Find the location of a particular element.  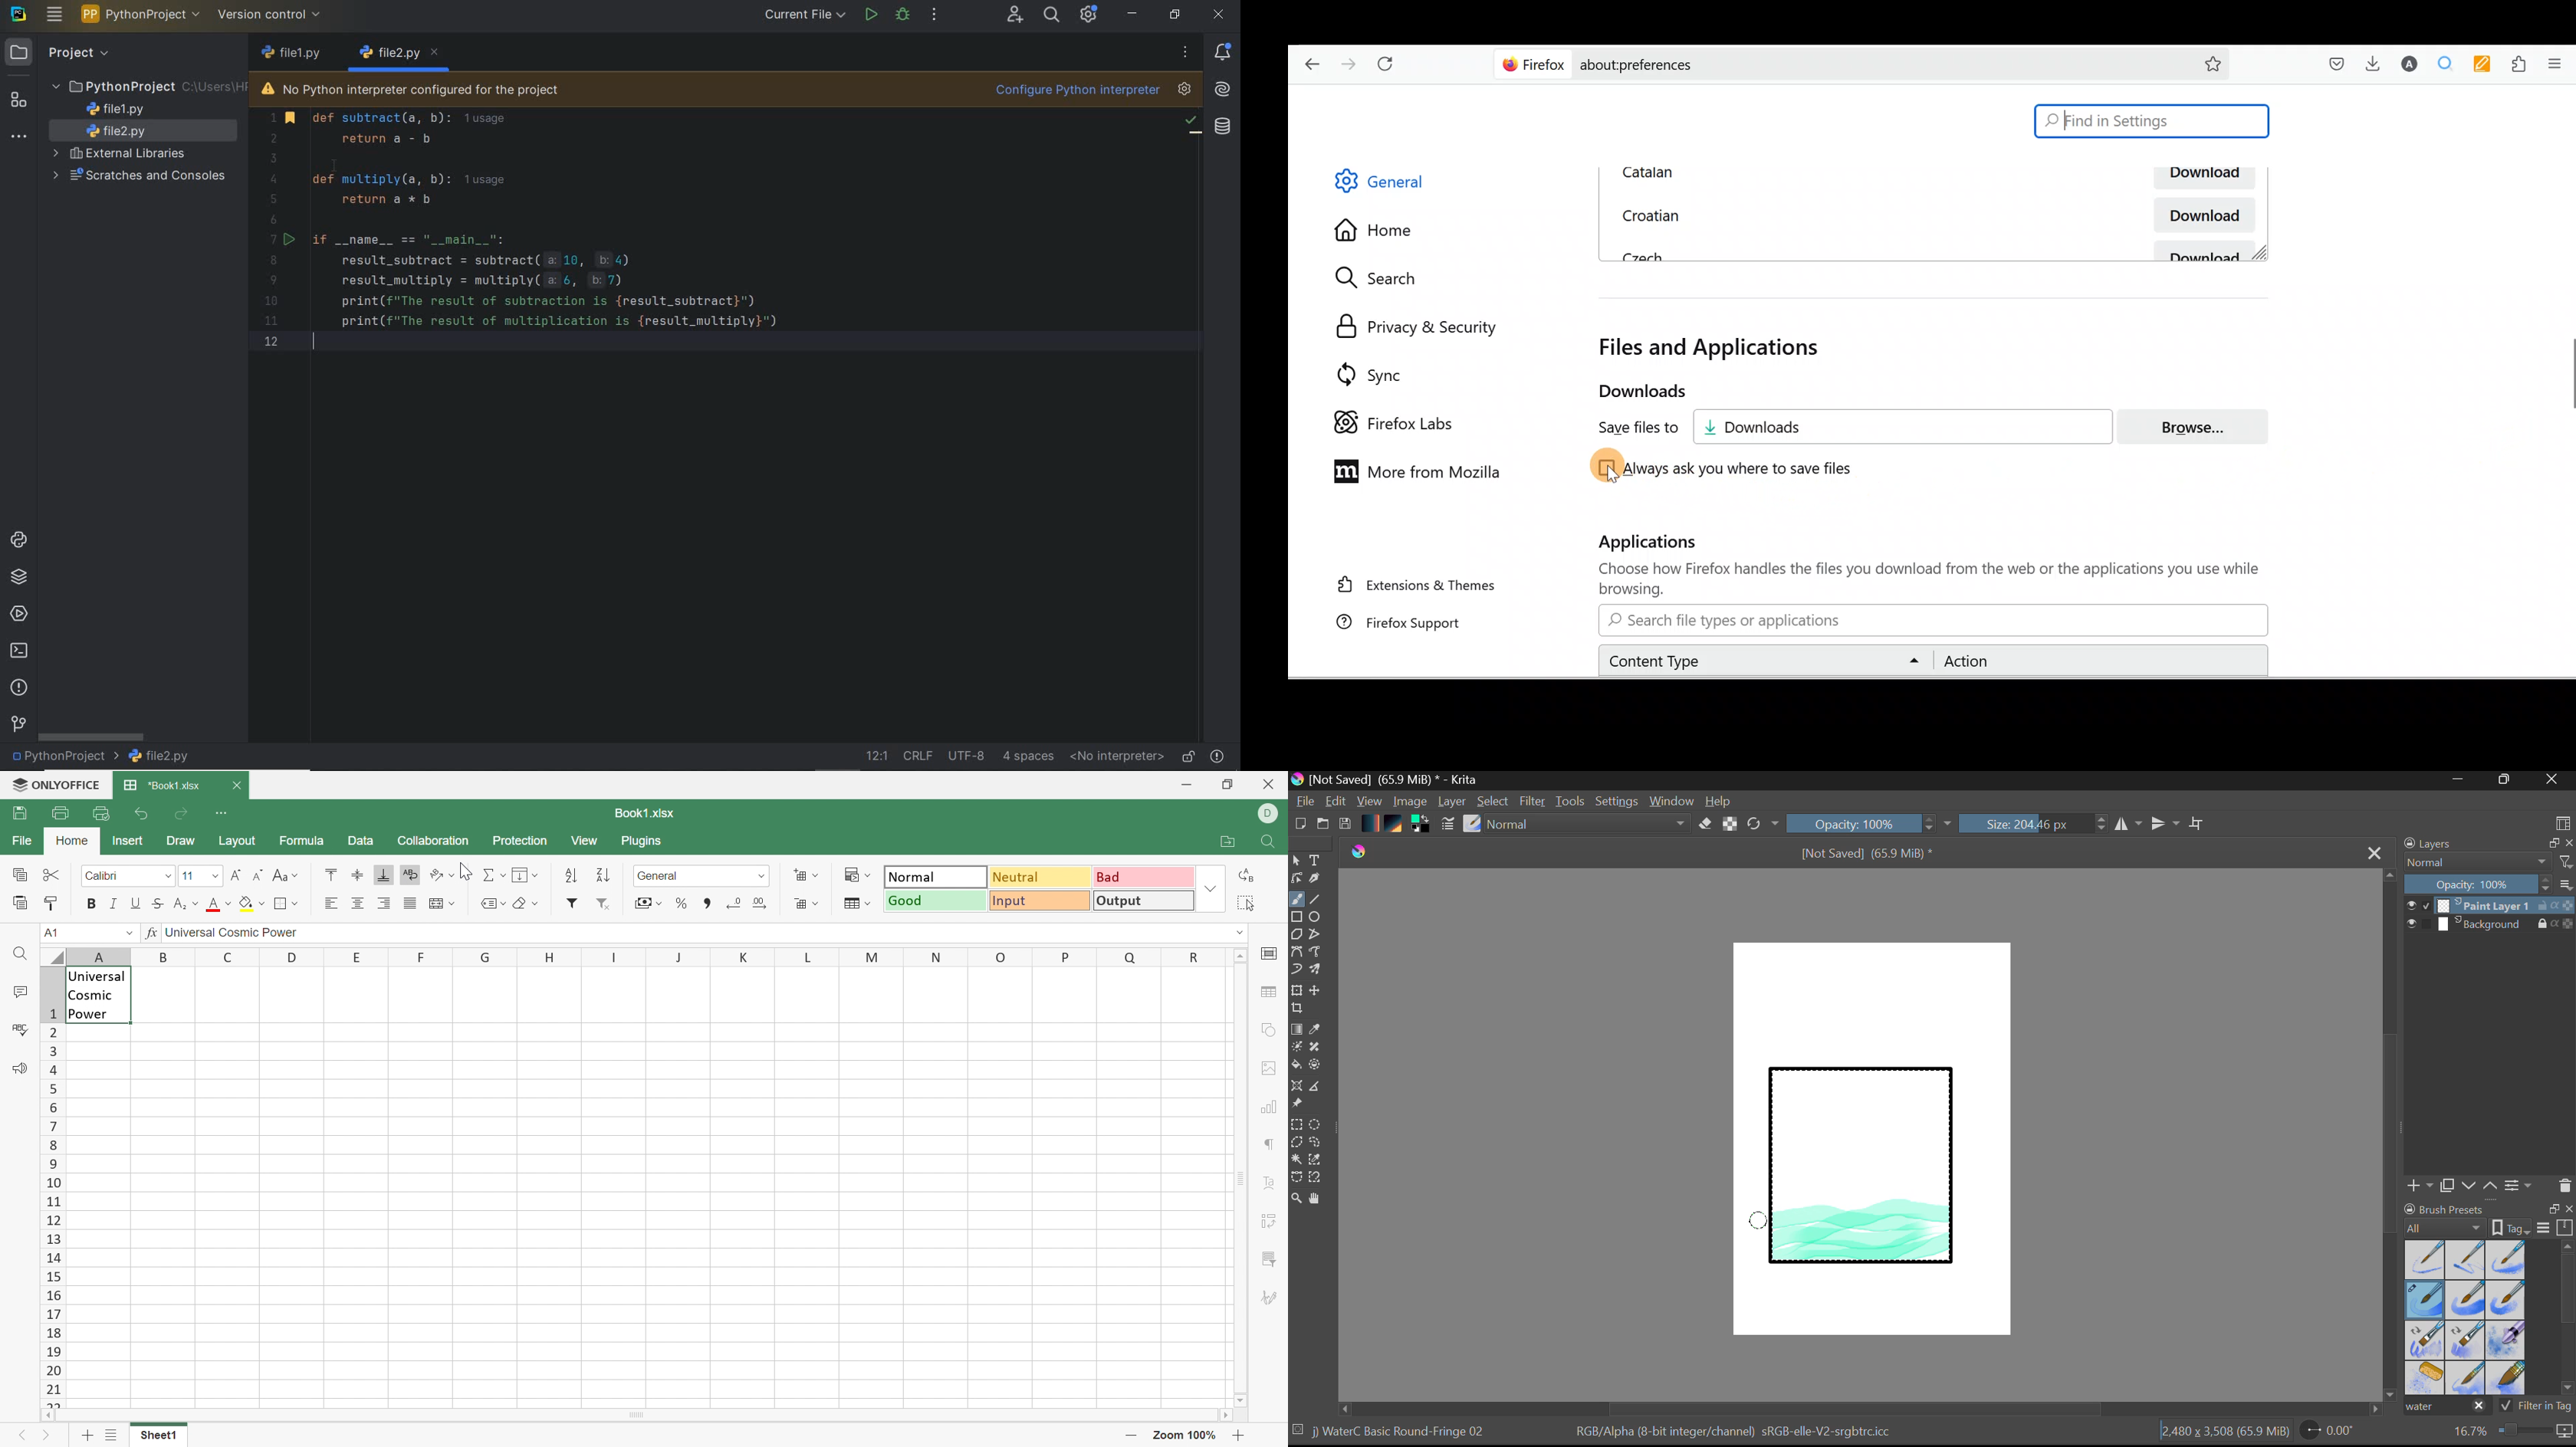

Choose Workspace is located at coordinates (2563, 822).